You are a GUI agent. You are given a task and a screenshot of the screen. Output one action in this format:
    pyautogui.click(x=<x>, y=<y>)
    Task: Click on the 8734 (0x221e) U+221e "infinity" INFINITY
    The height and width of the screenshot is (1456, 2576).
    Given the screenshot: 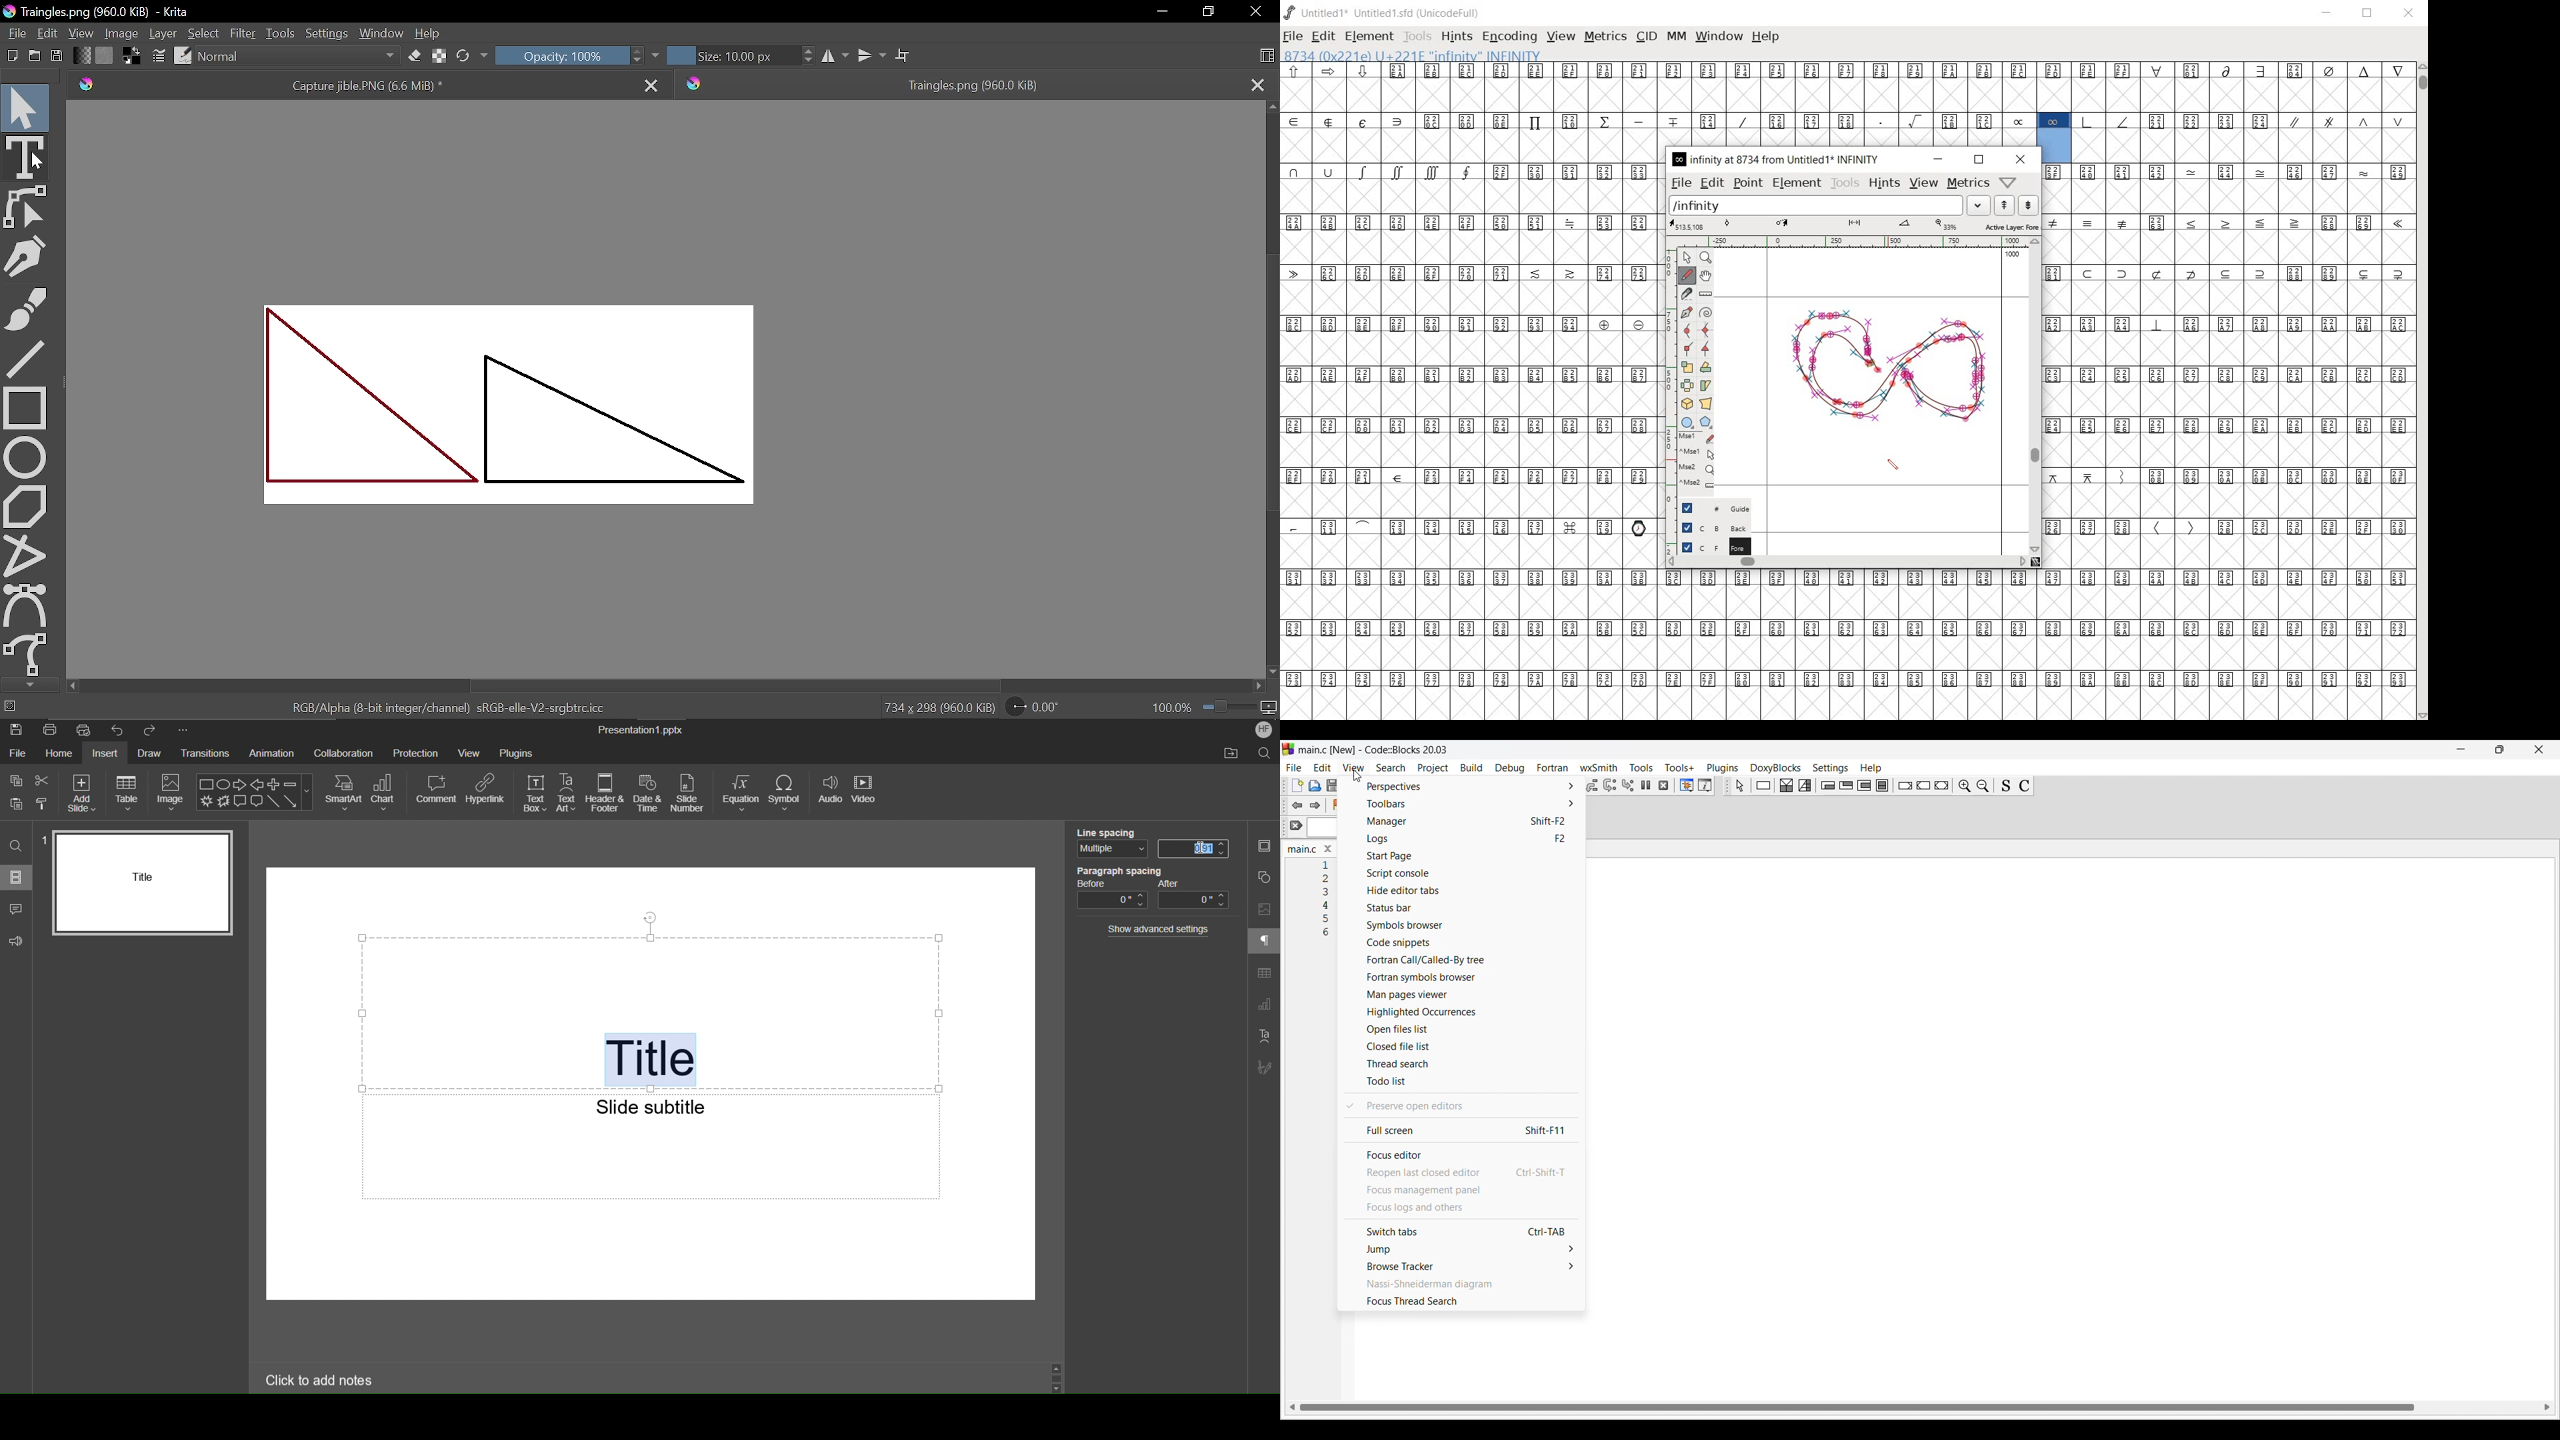 What is the action you would take?
    pyautogui.click(x=1414, y=55)
    